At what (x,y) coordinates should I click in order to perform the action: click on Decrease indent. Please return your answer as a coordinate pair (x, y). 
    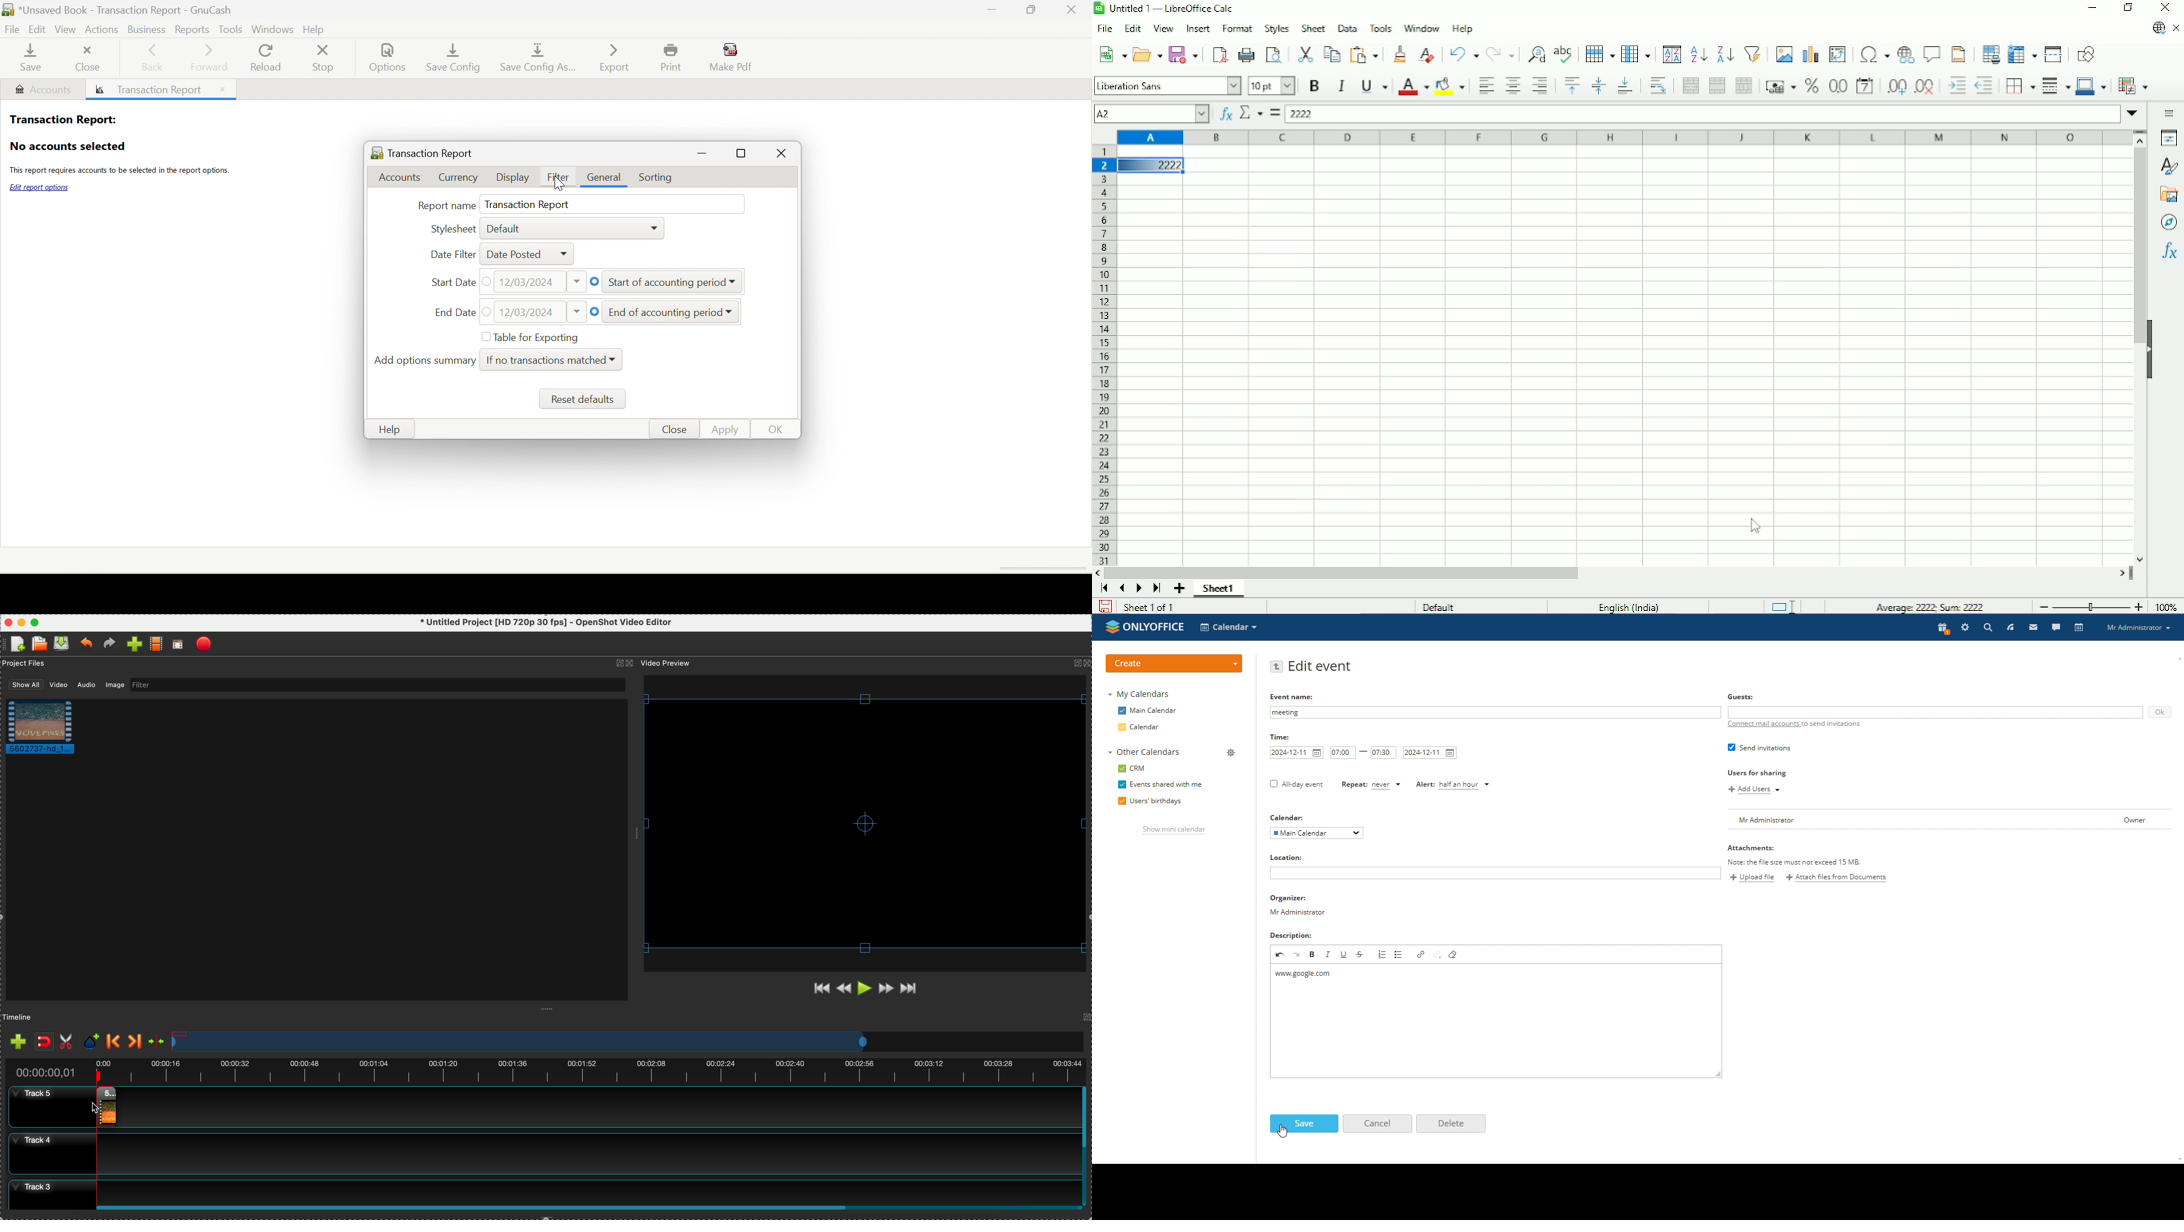
    Looking at the image, I should click on (1984, 86).